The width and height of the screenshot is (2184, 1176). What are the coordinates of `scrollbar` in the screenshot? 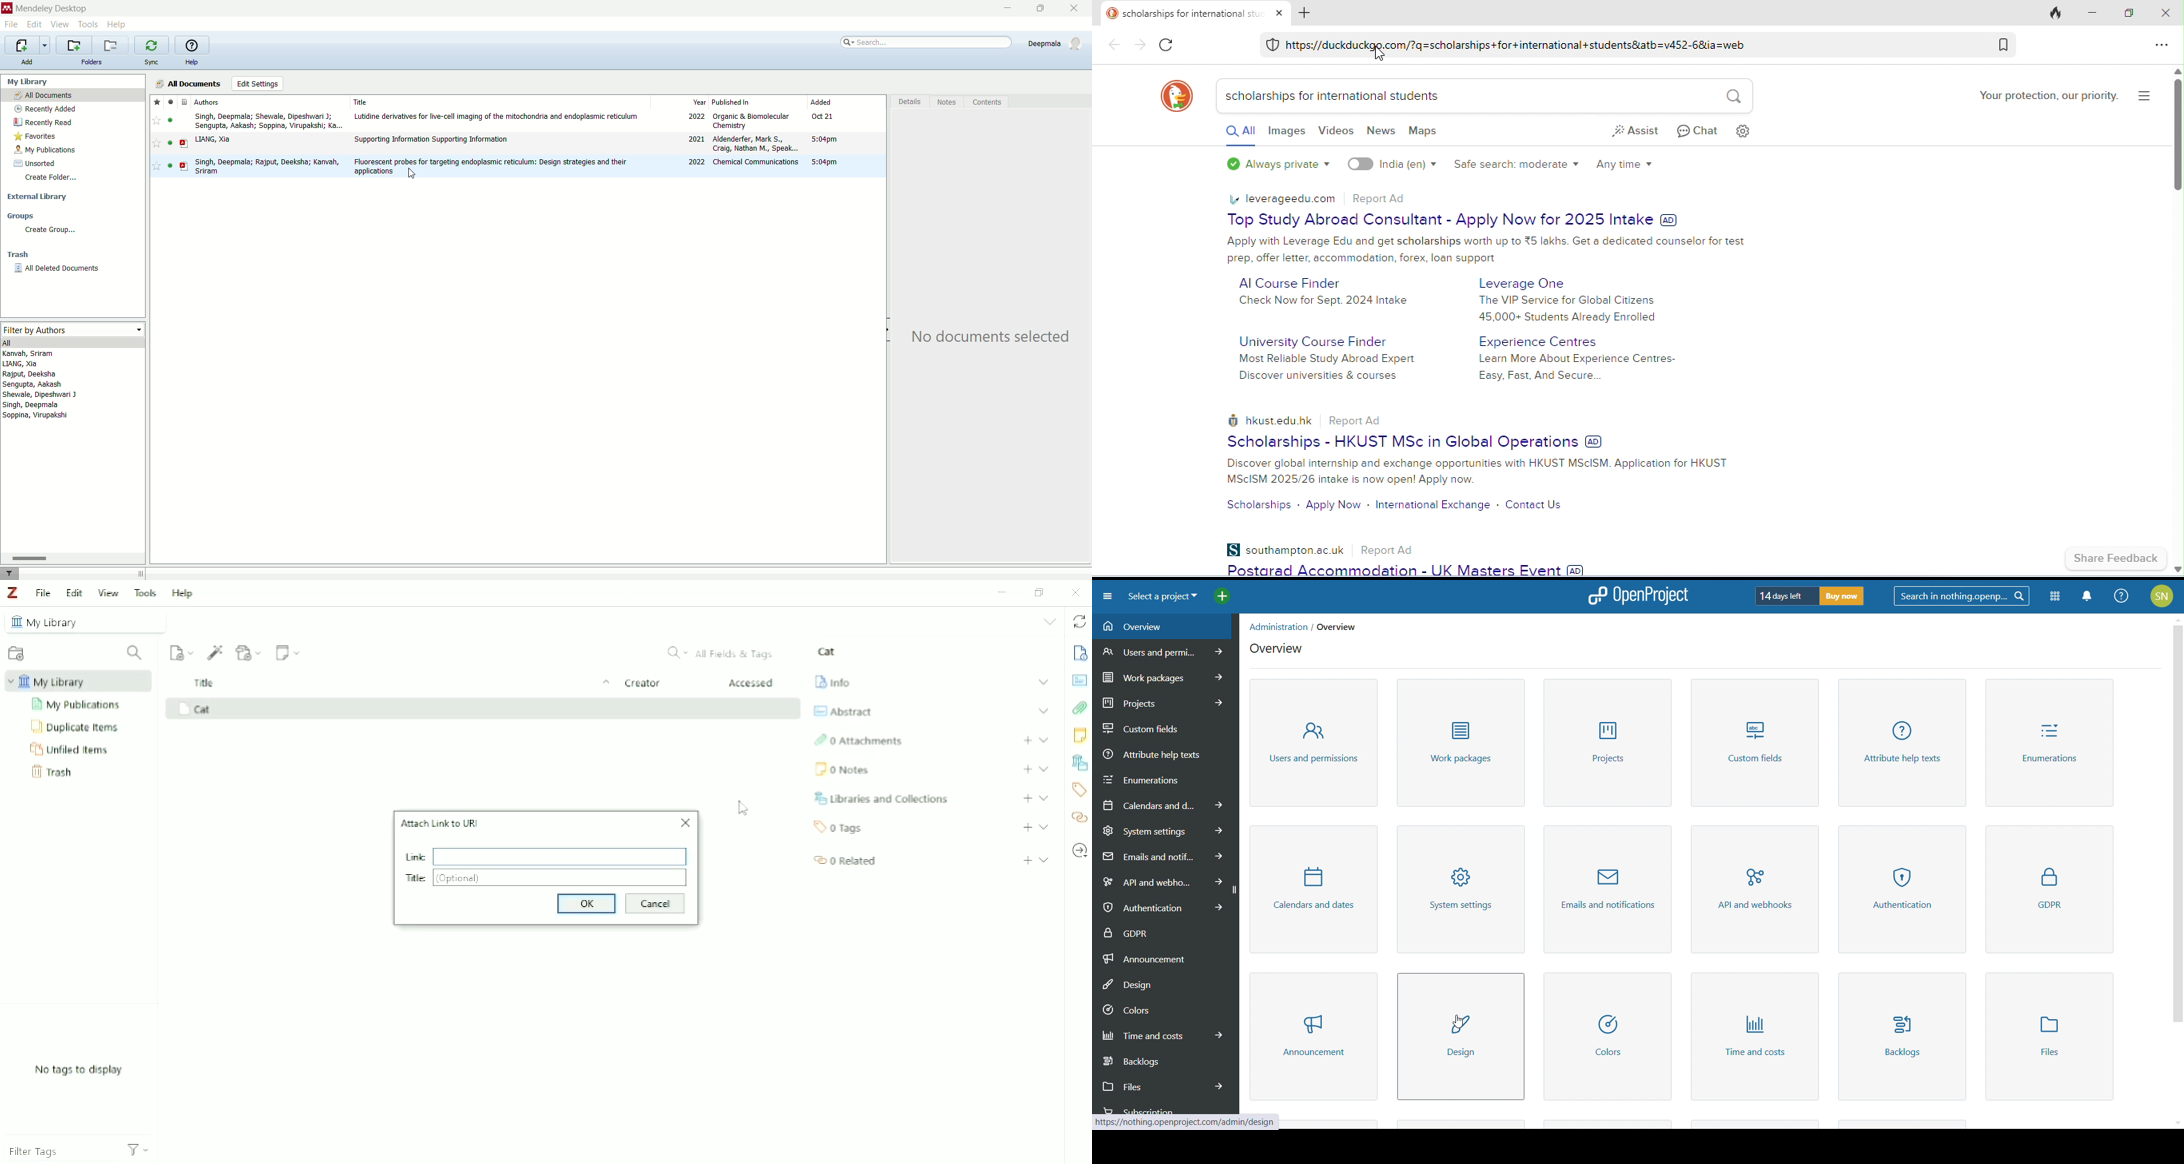 It's located at (2178, 823).